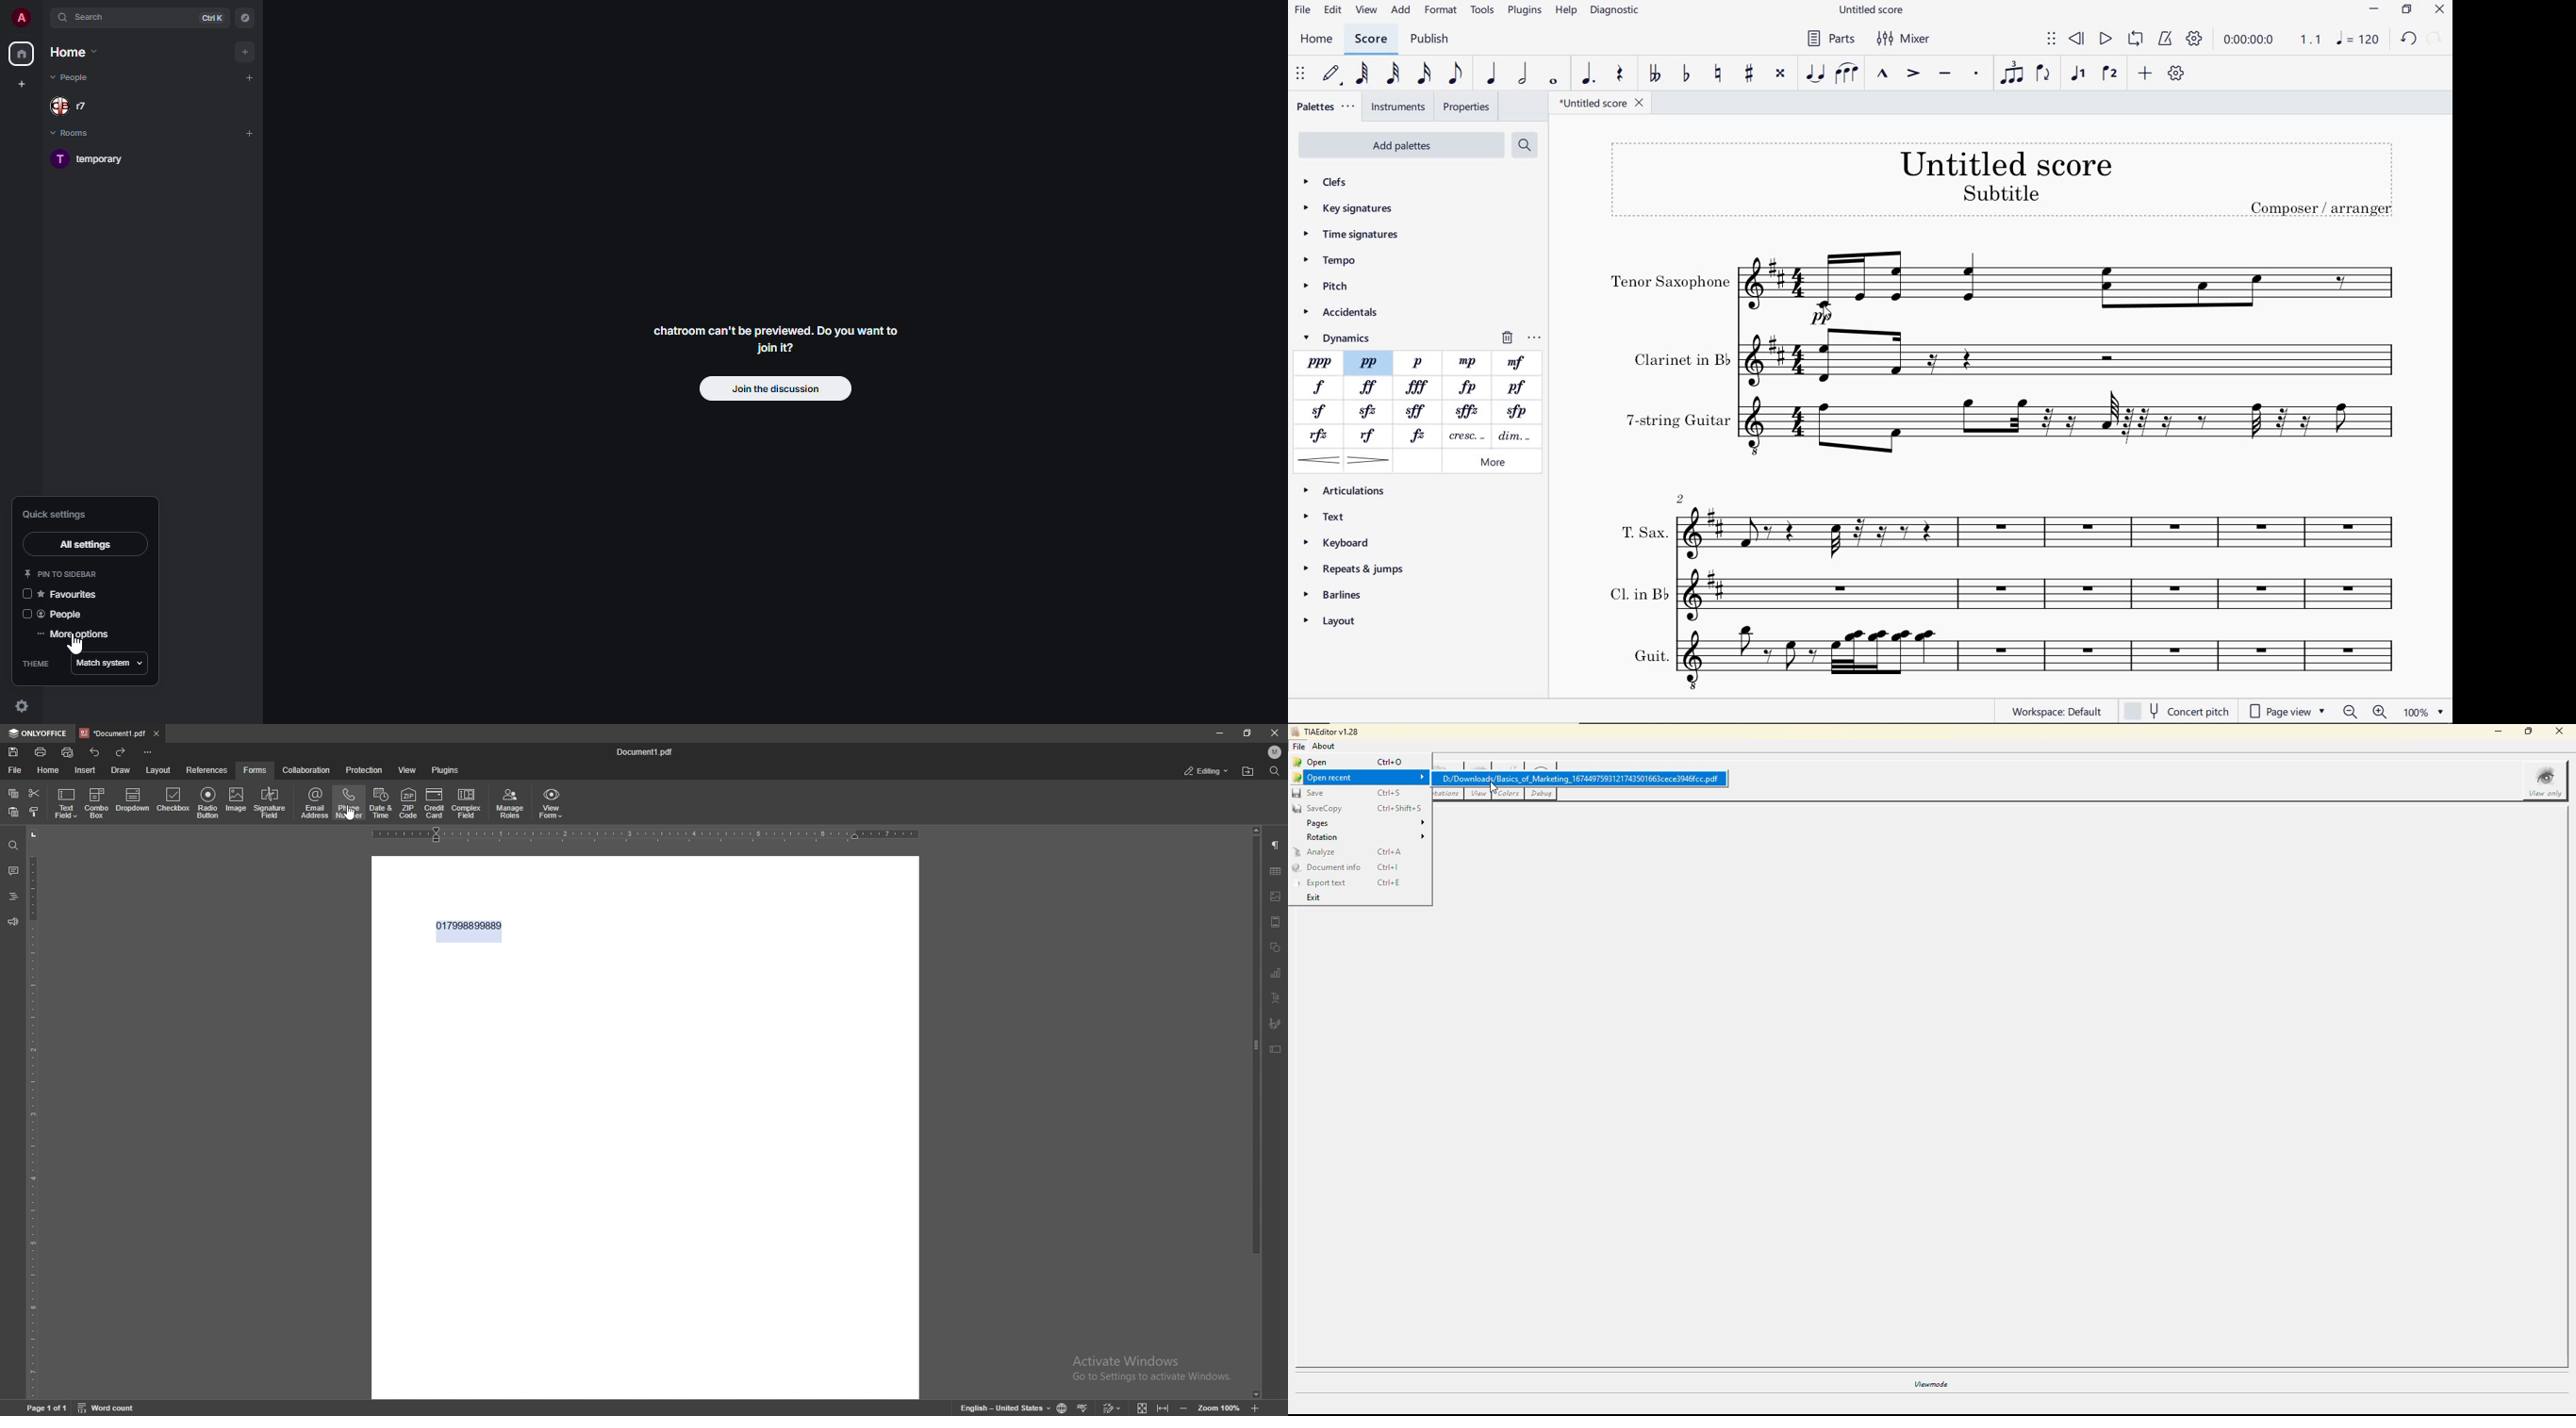  I want to click on favorites, so click(71, 595).